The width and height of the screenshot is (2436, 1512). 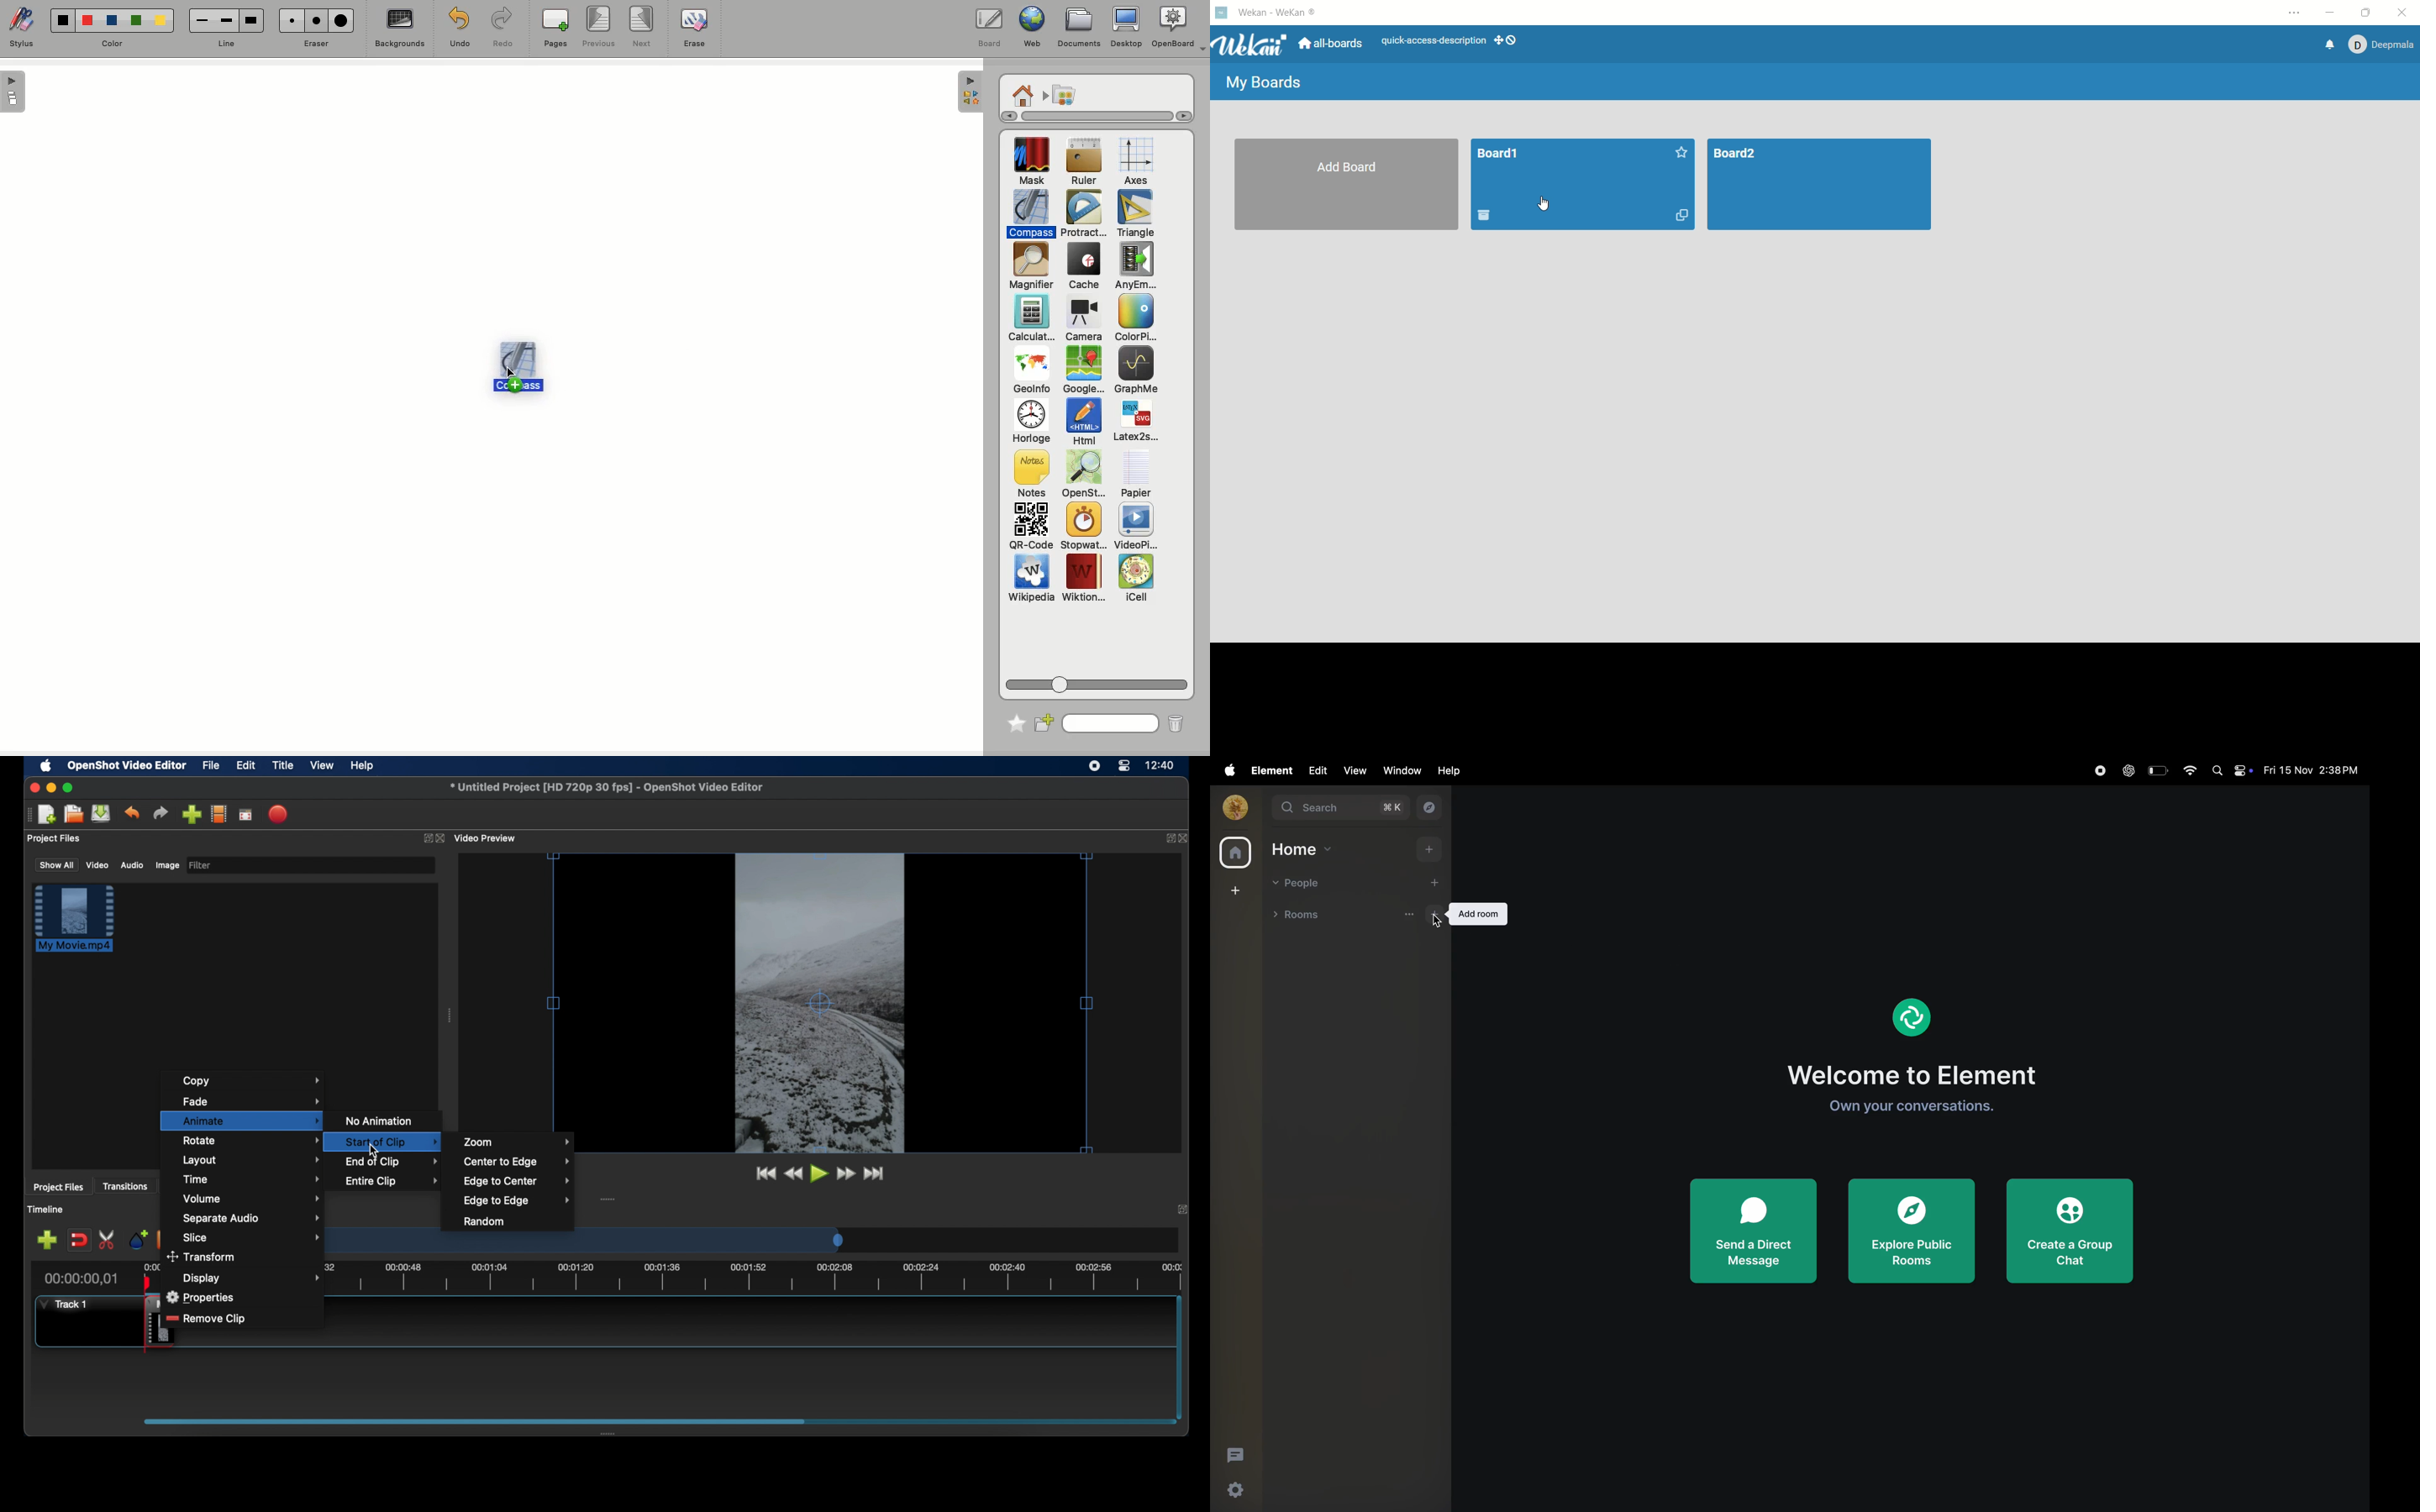 I want to click on edit, so click(x=1315, y=769).